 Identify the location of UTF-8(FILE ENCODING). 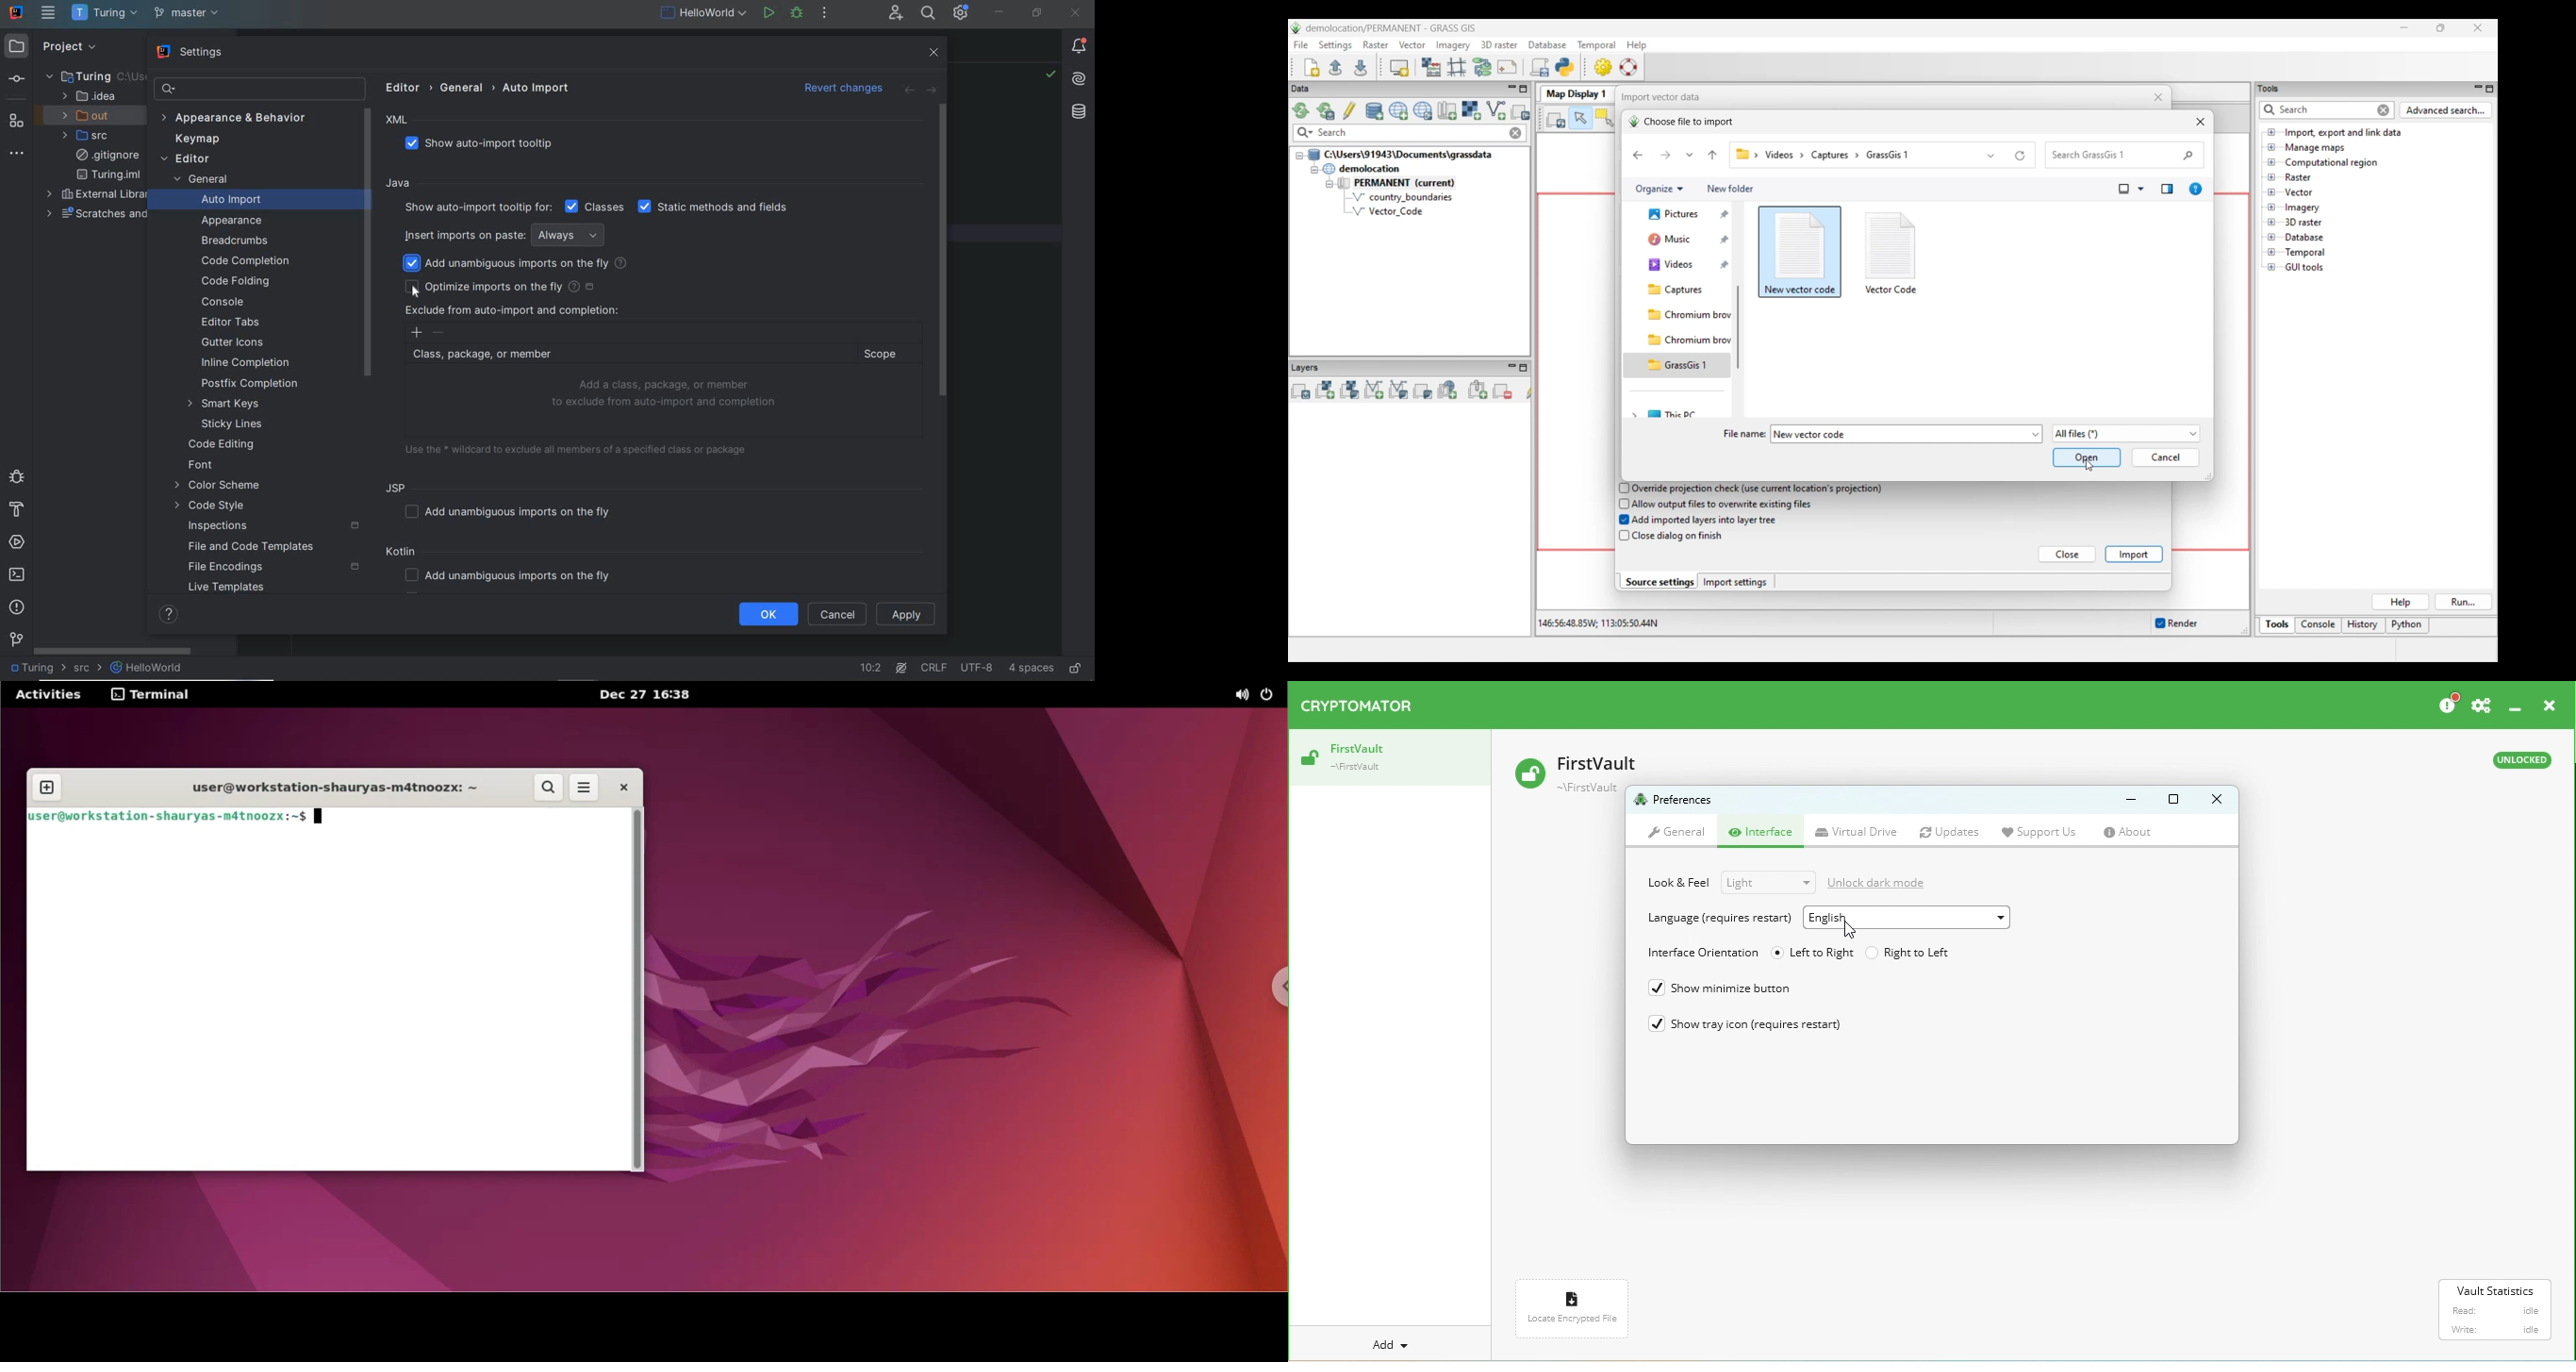
(976, 669).